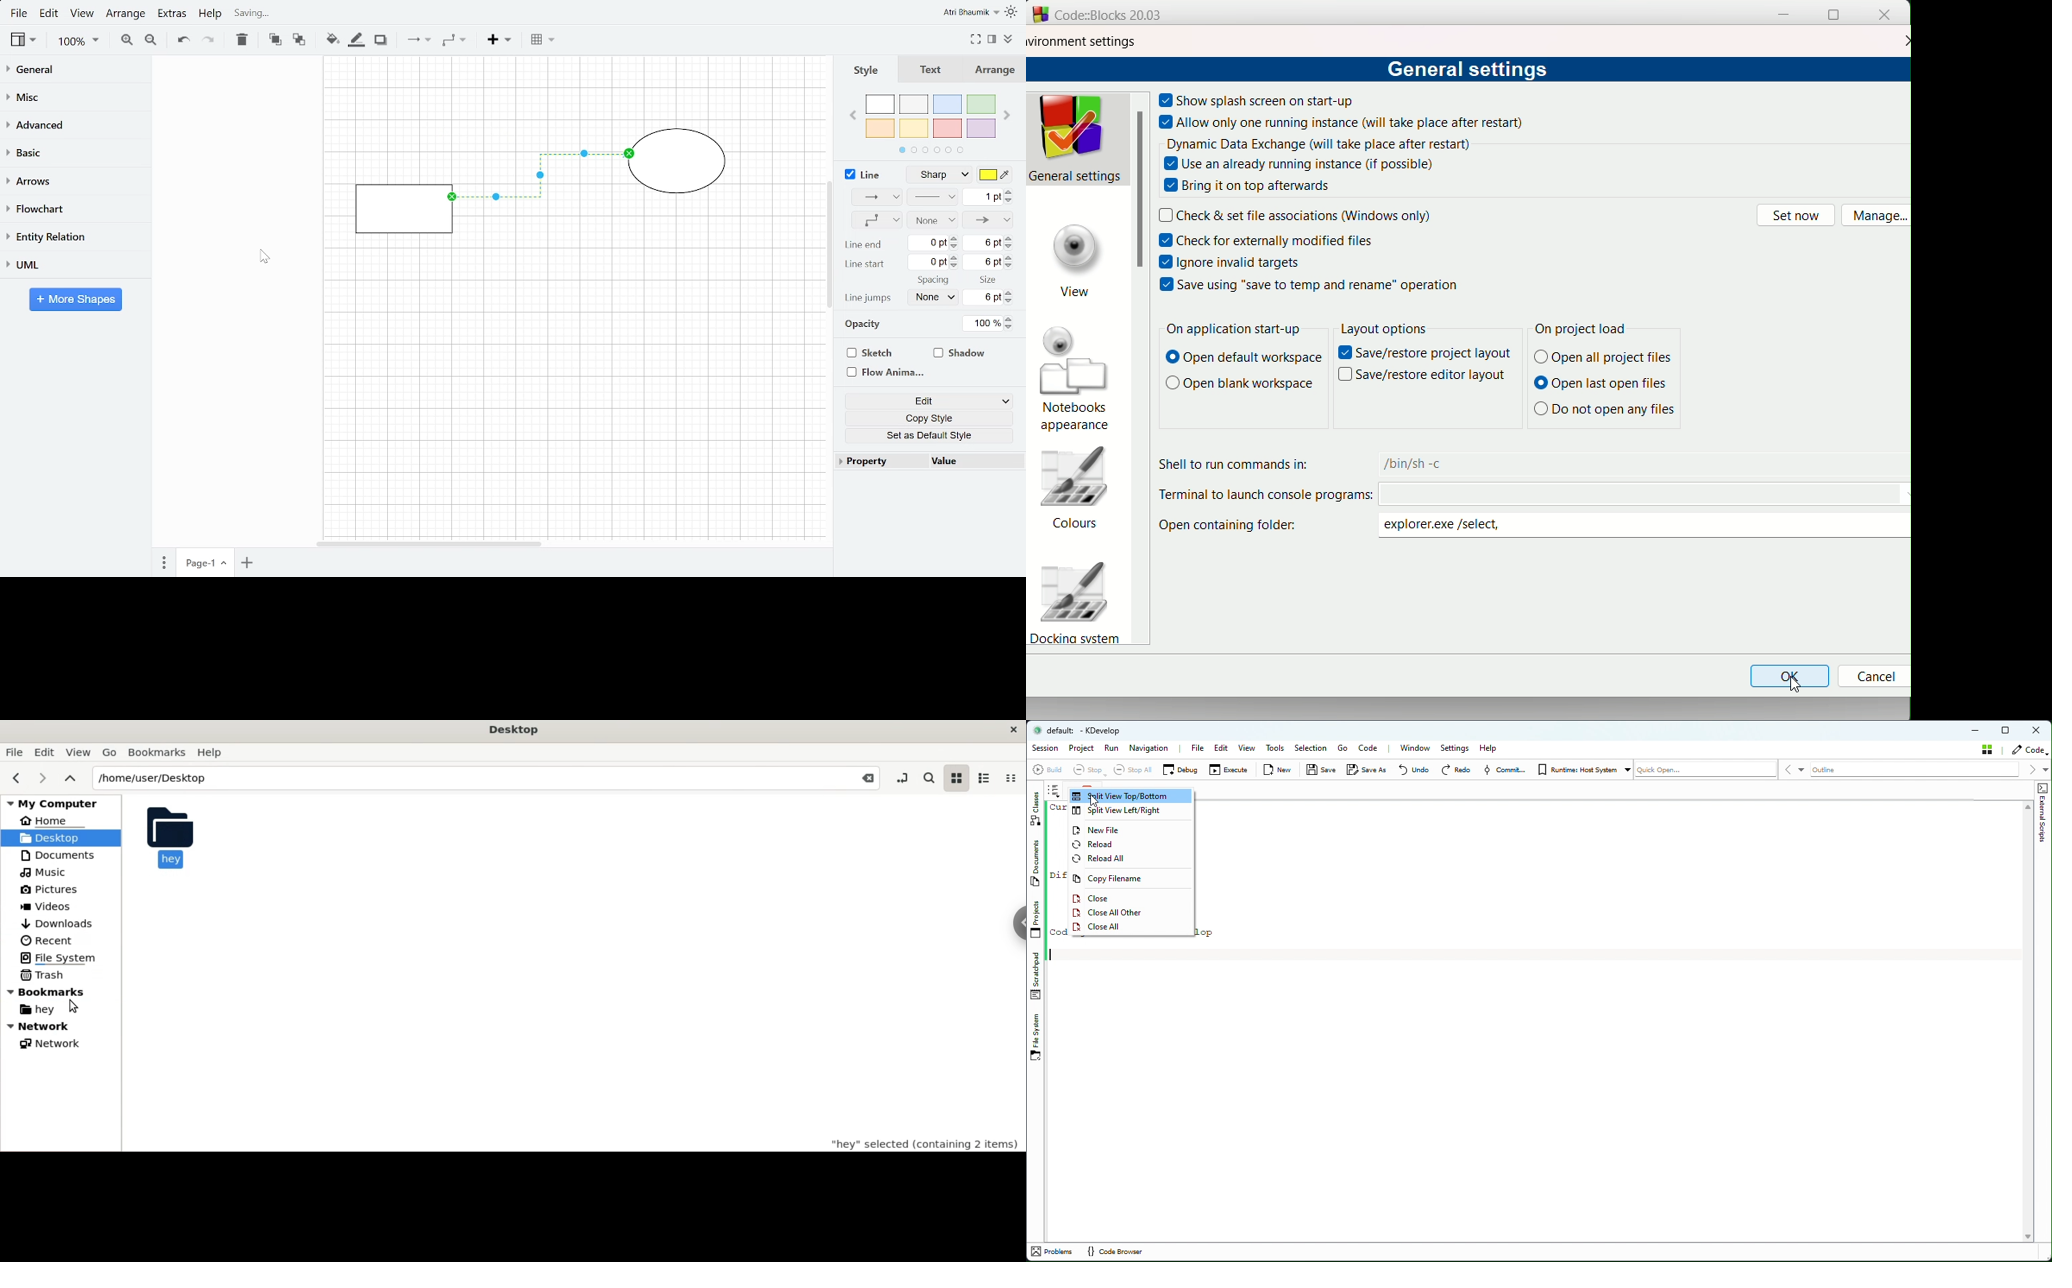  I want to click on Documents, so click(57, 855).